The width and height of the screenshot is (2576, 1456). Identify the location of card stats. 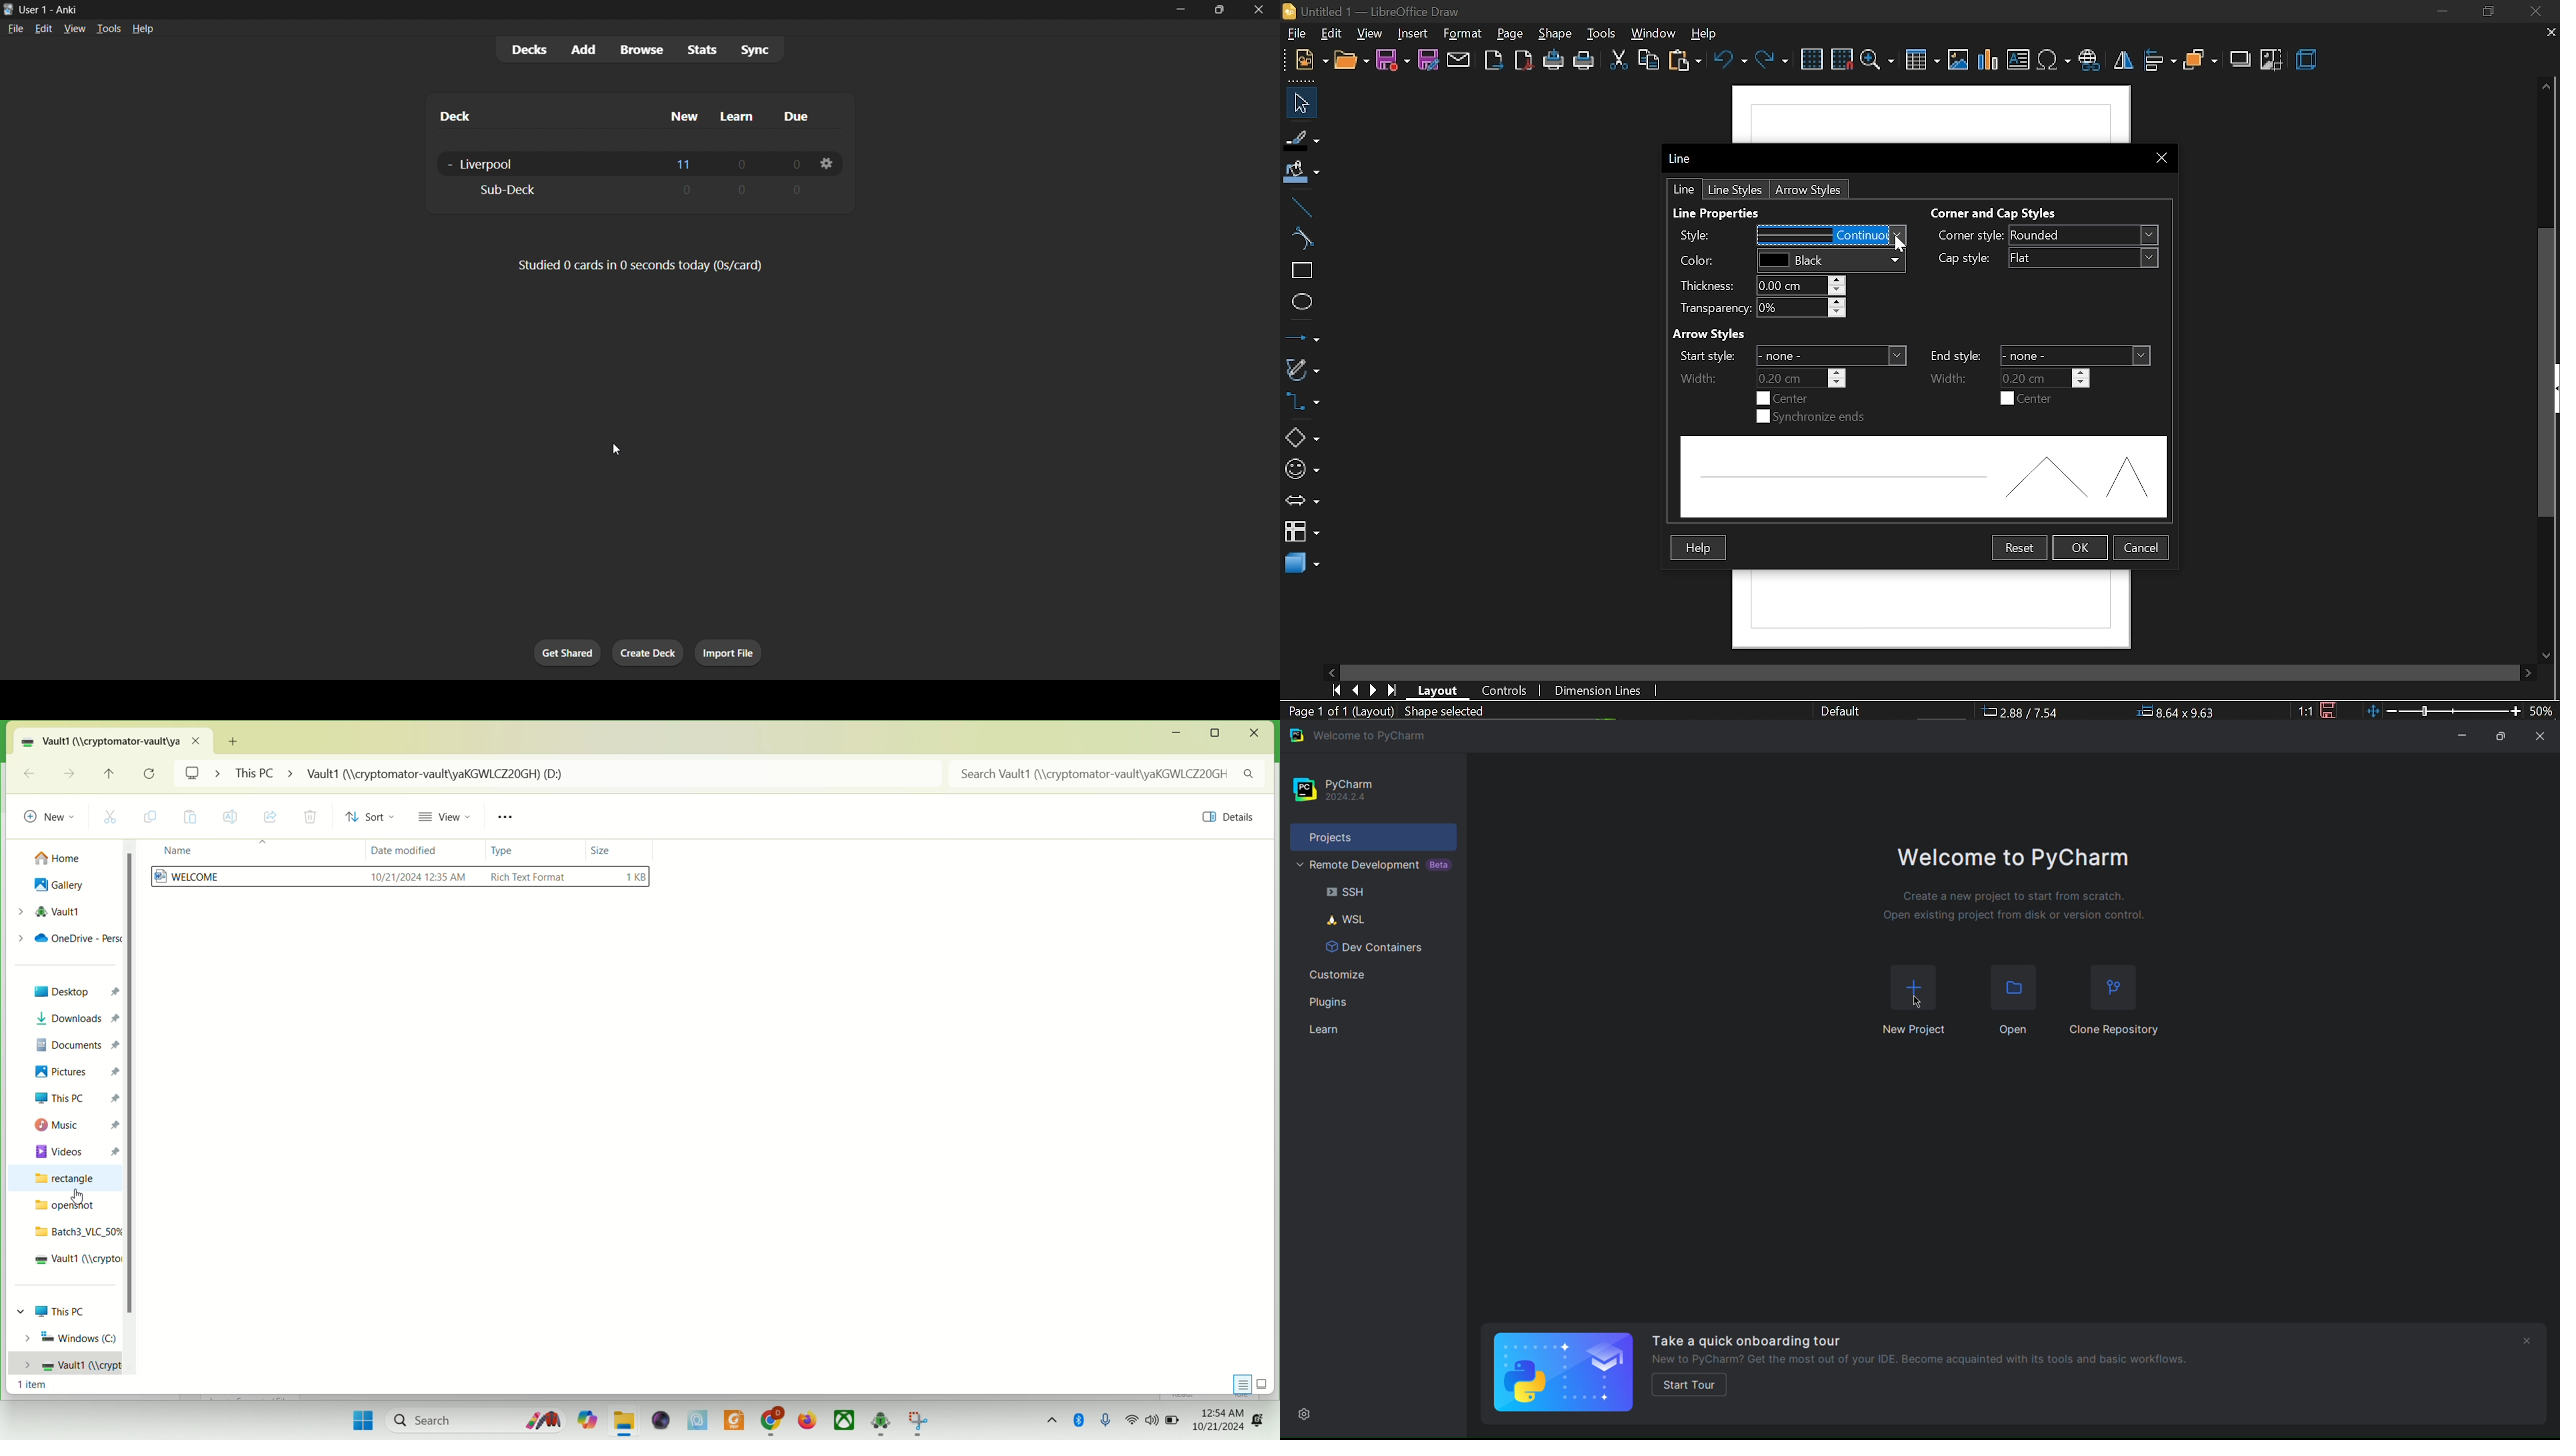
(643, 264).